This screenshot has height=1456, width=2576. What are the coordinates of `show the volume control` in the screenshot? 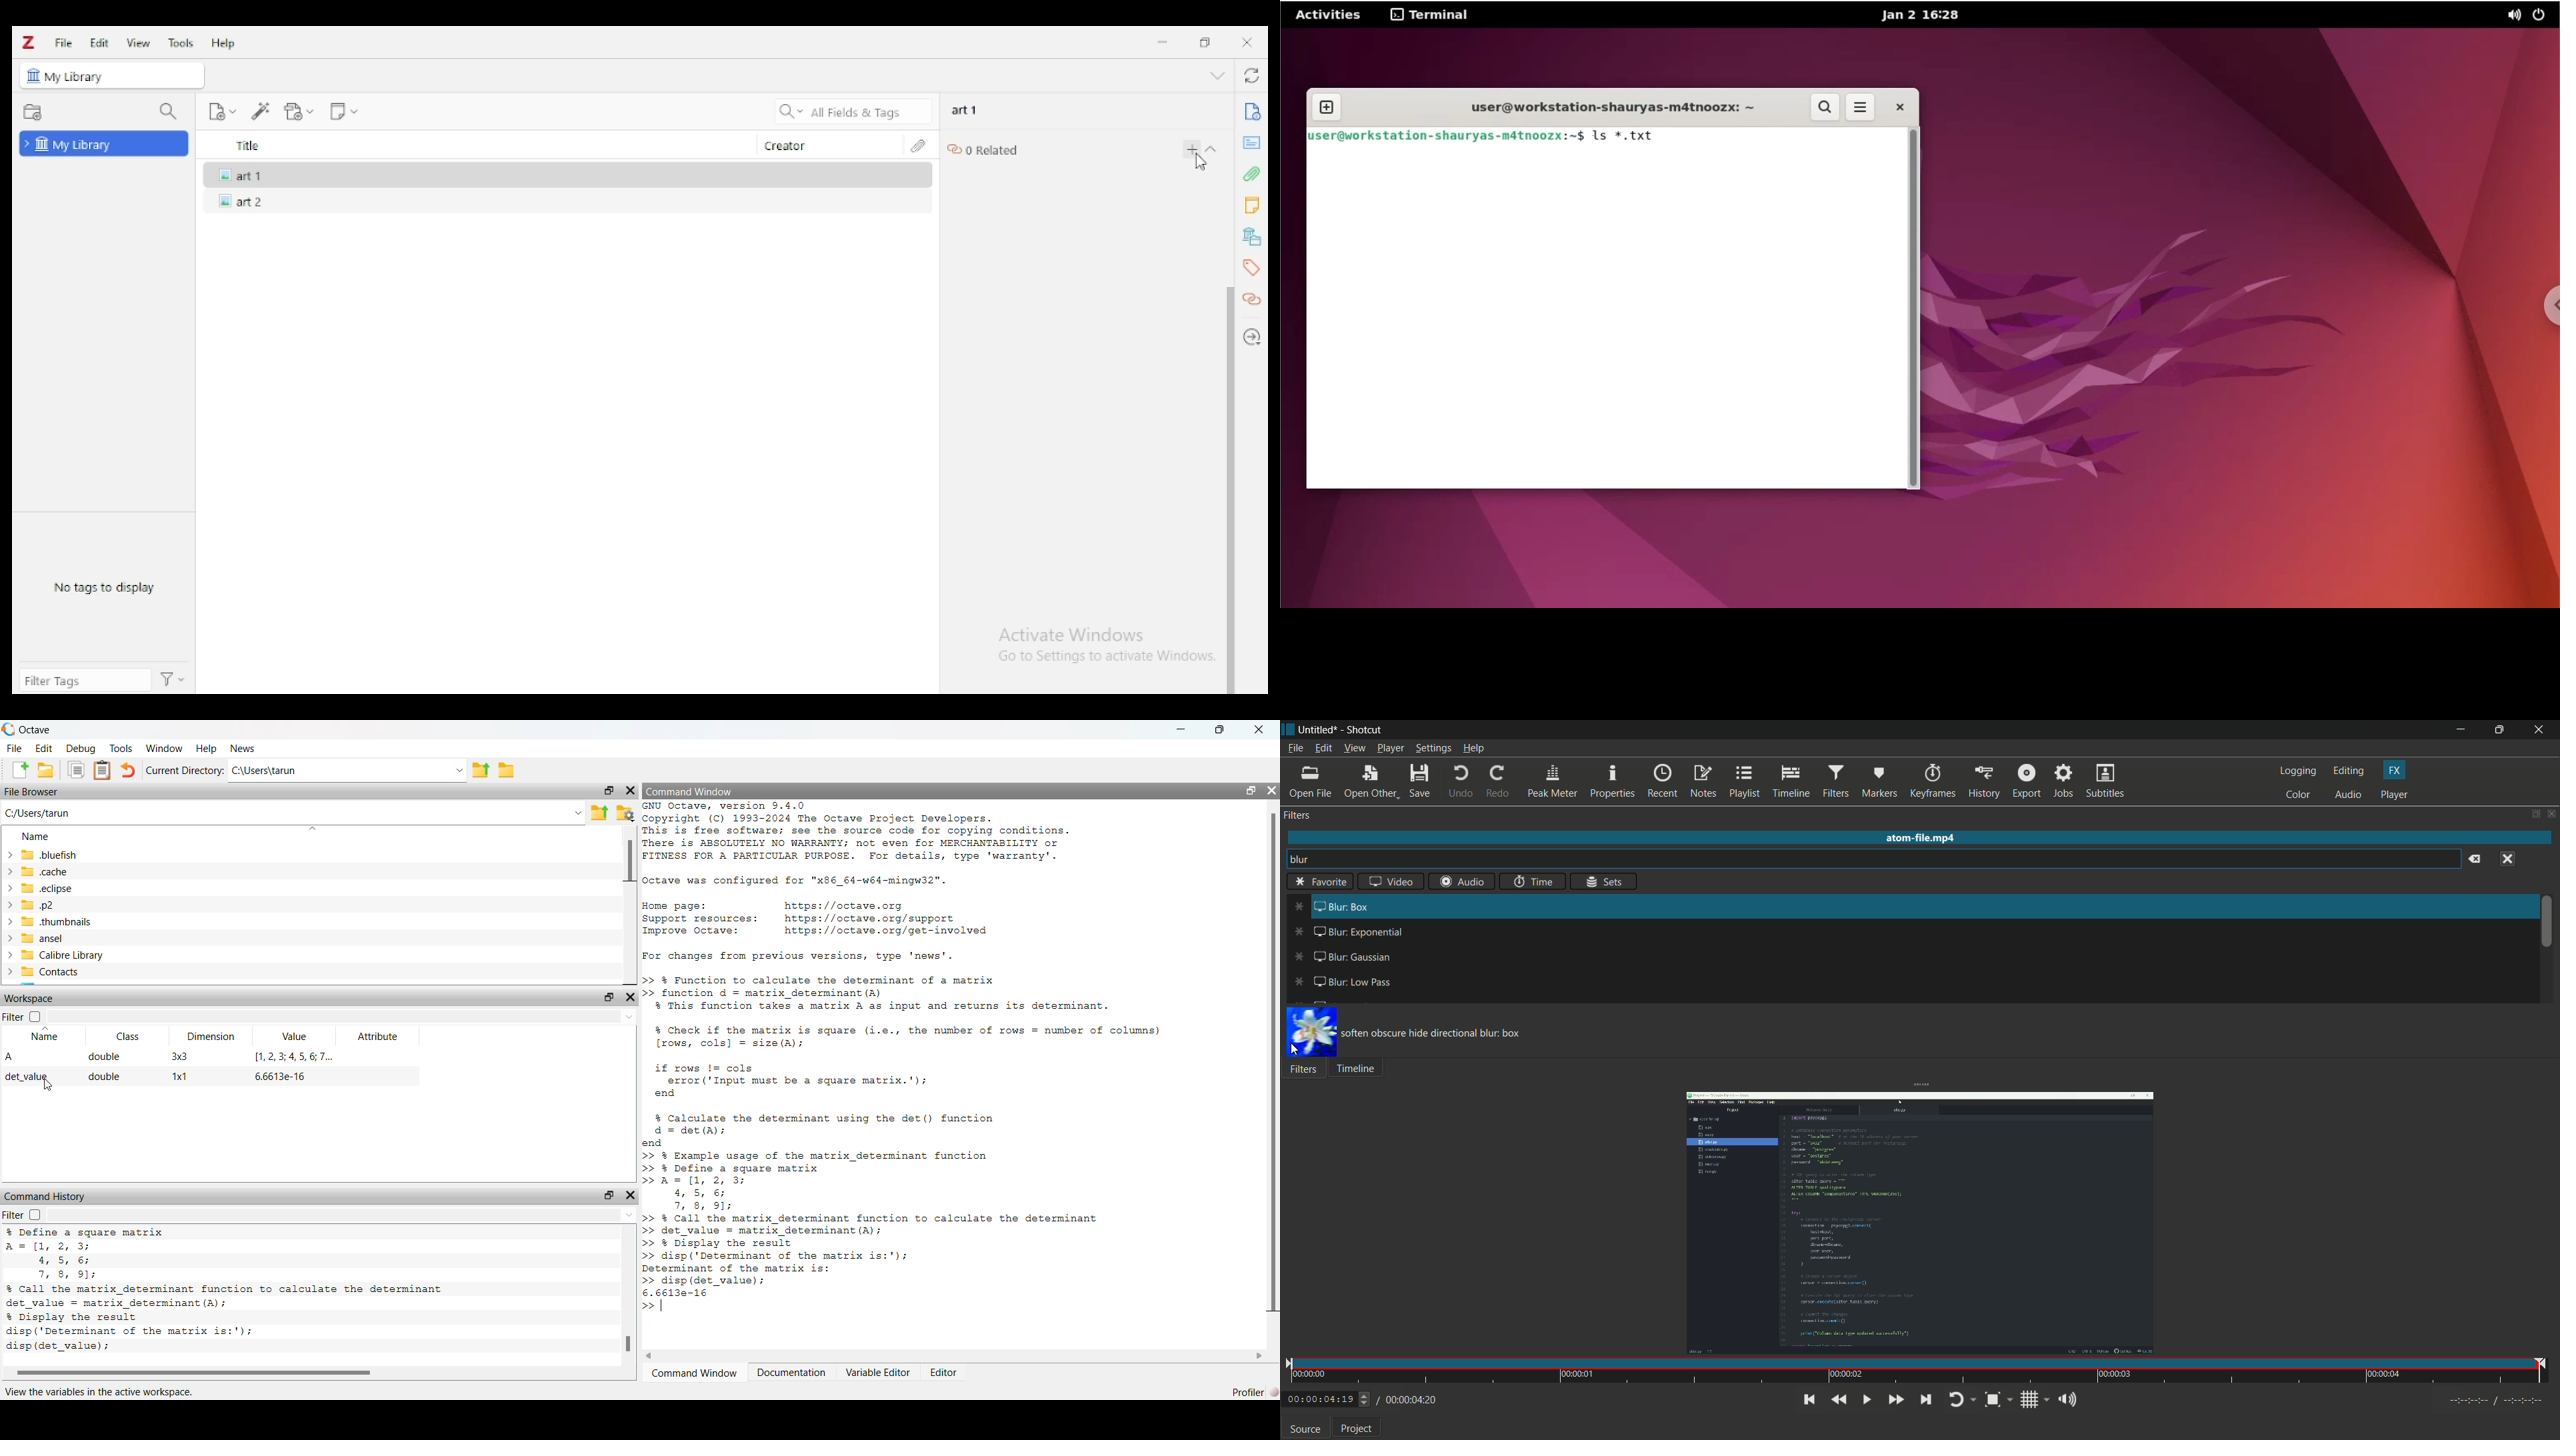 It's located at (2067, 1400).